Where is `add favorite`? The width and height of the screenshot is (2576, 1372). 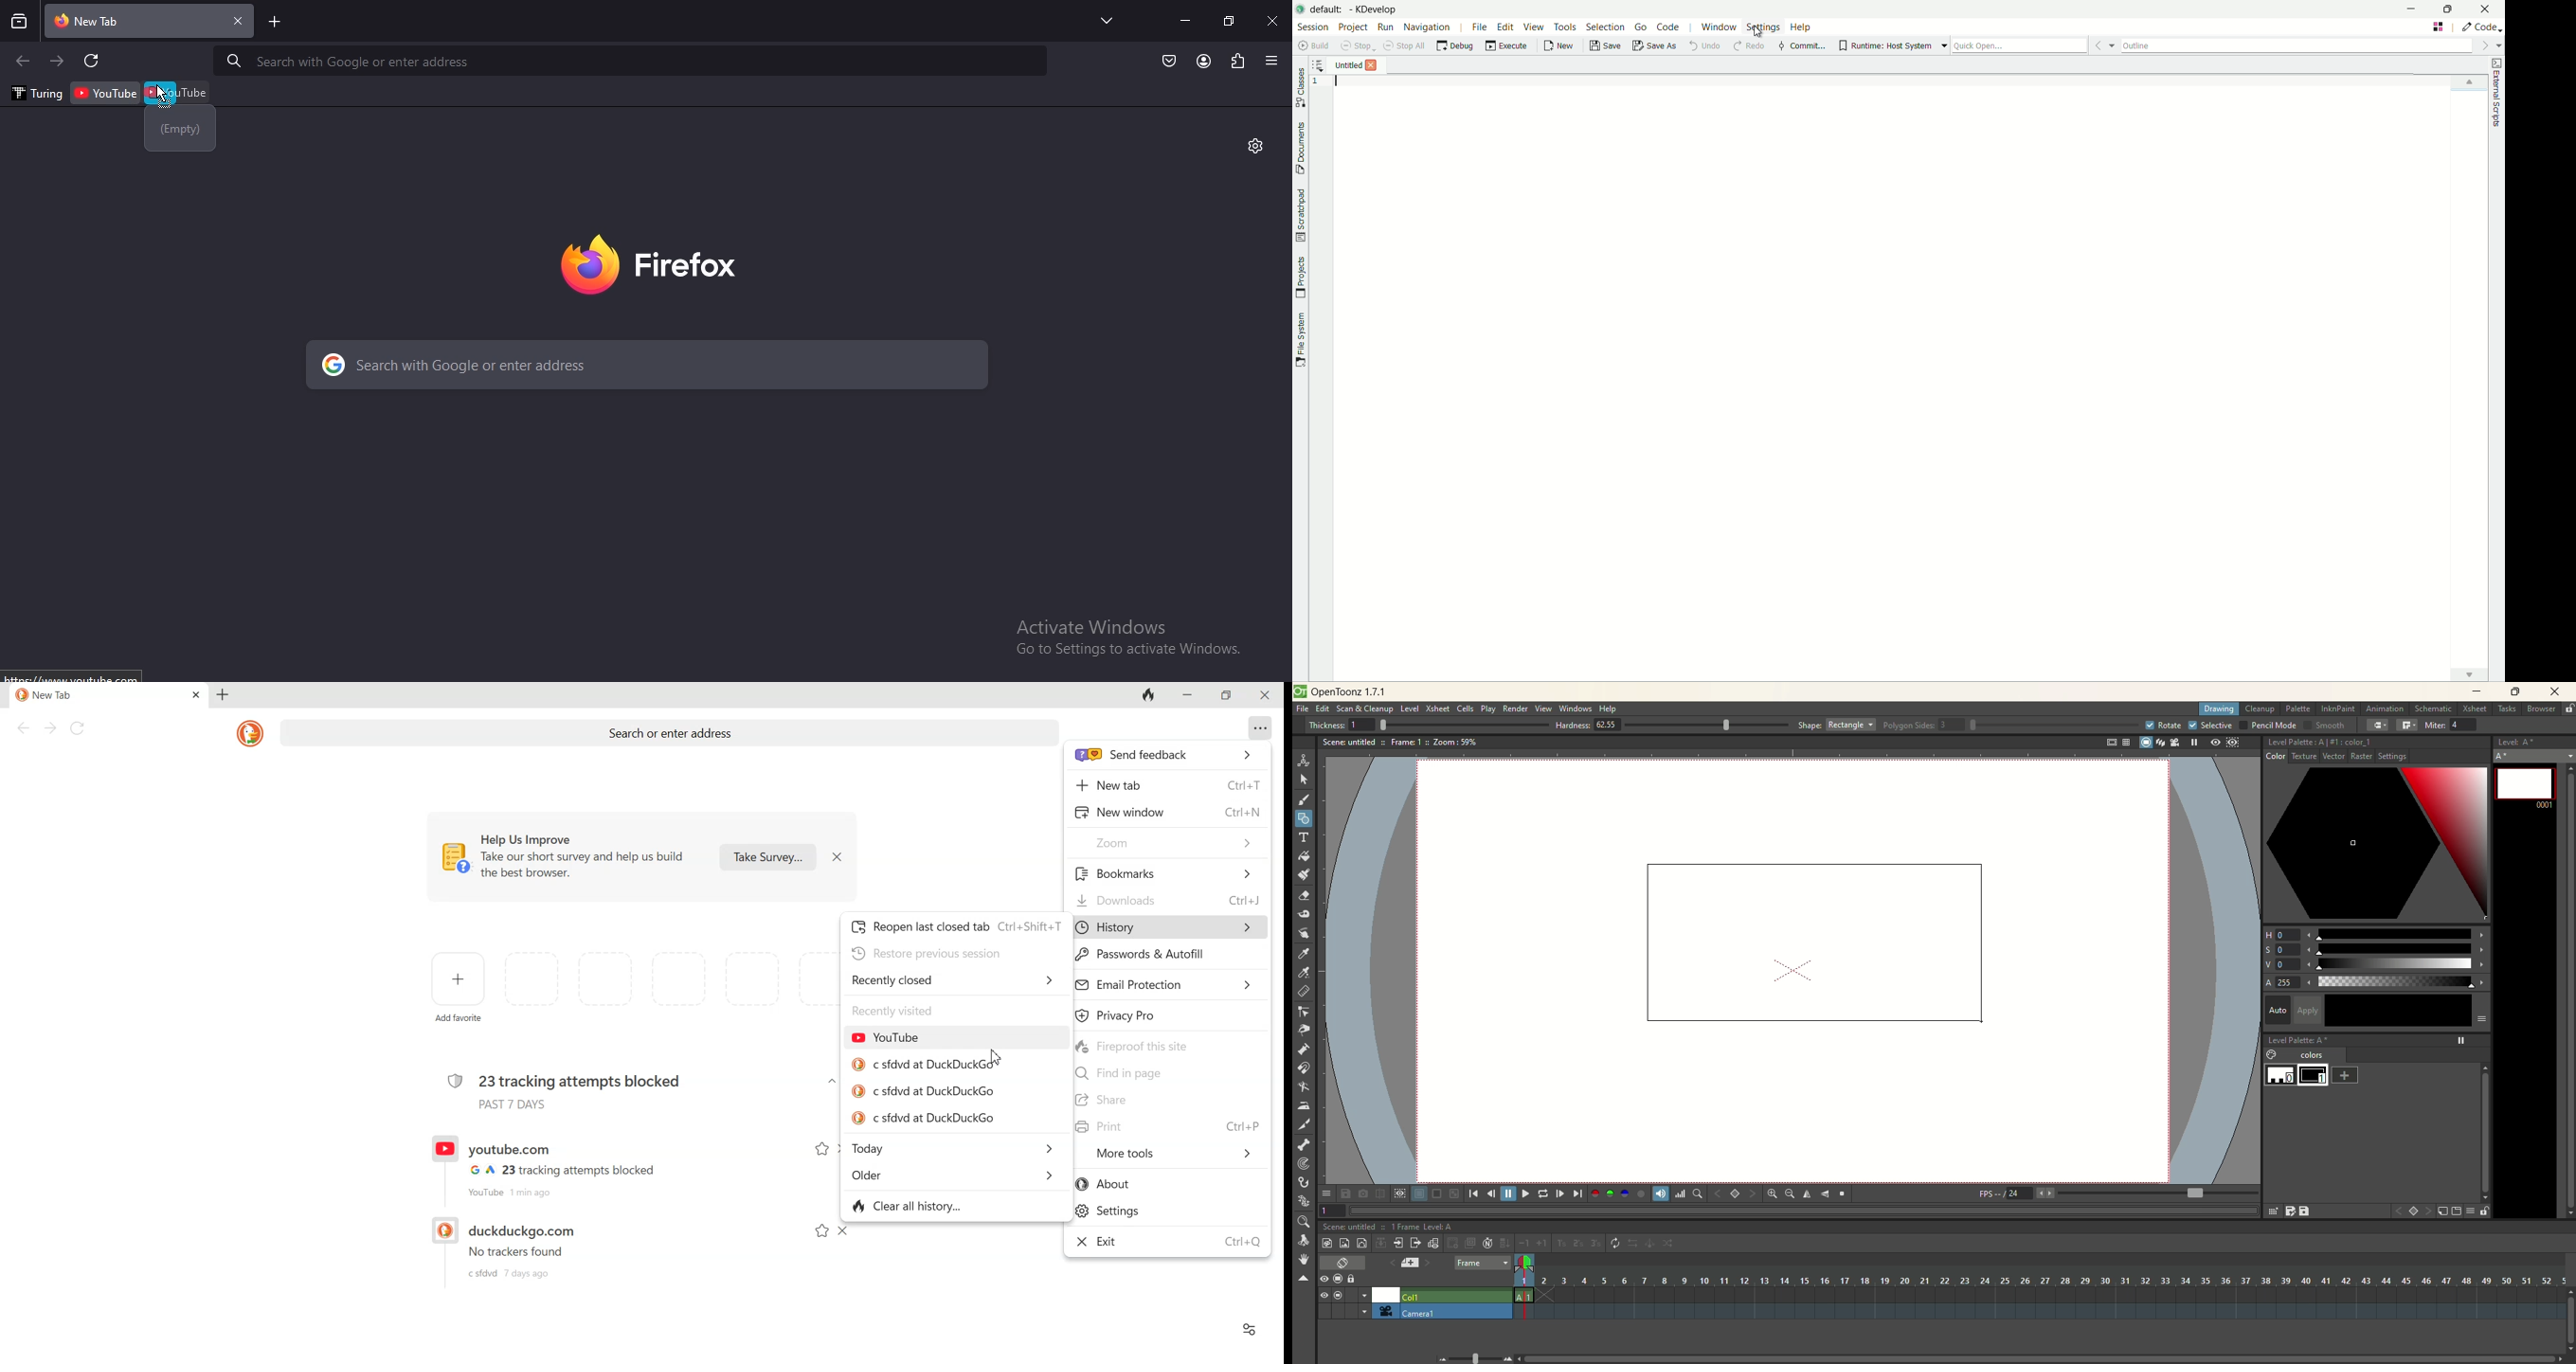 add favorite is located at coordinates (459, 1020).